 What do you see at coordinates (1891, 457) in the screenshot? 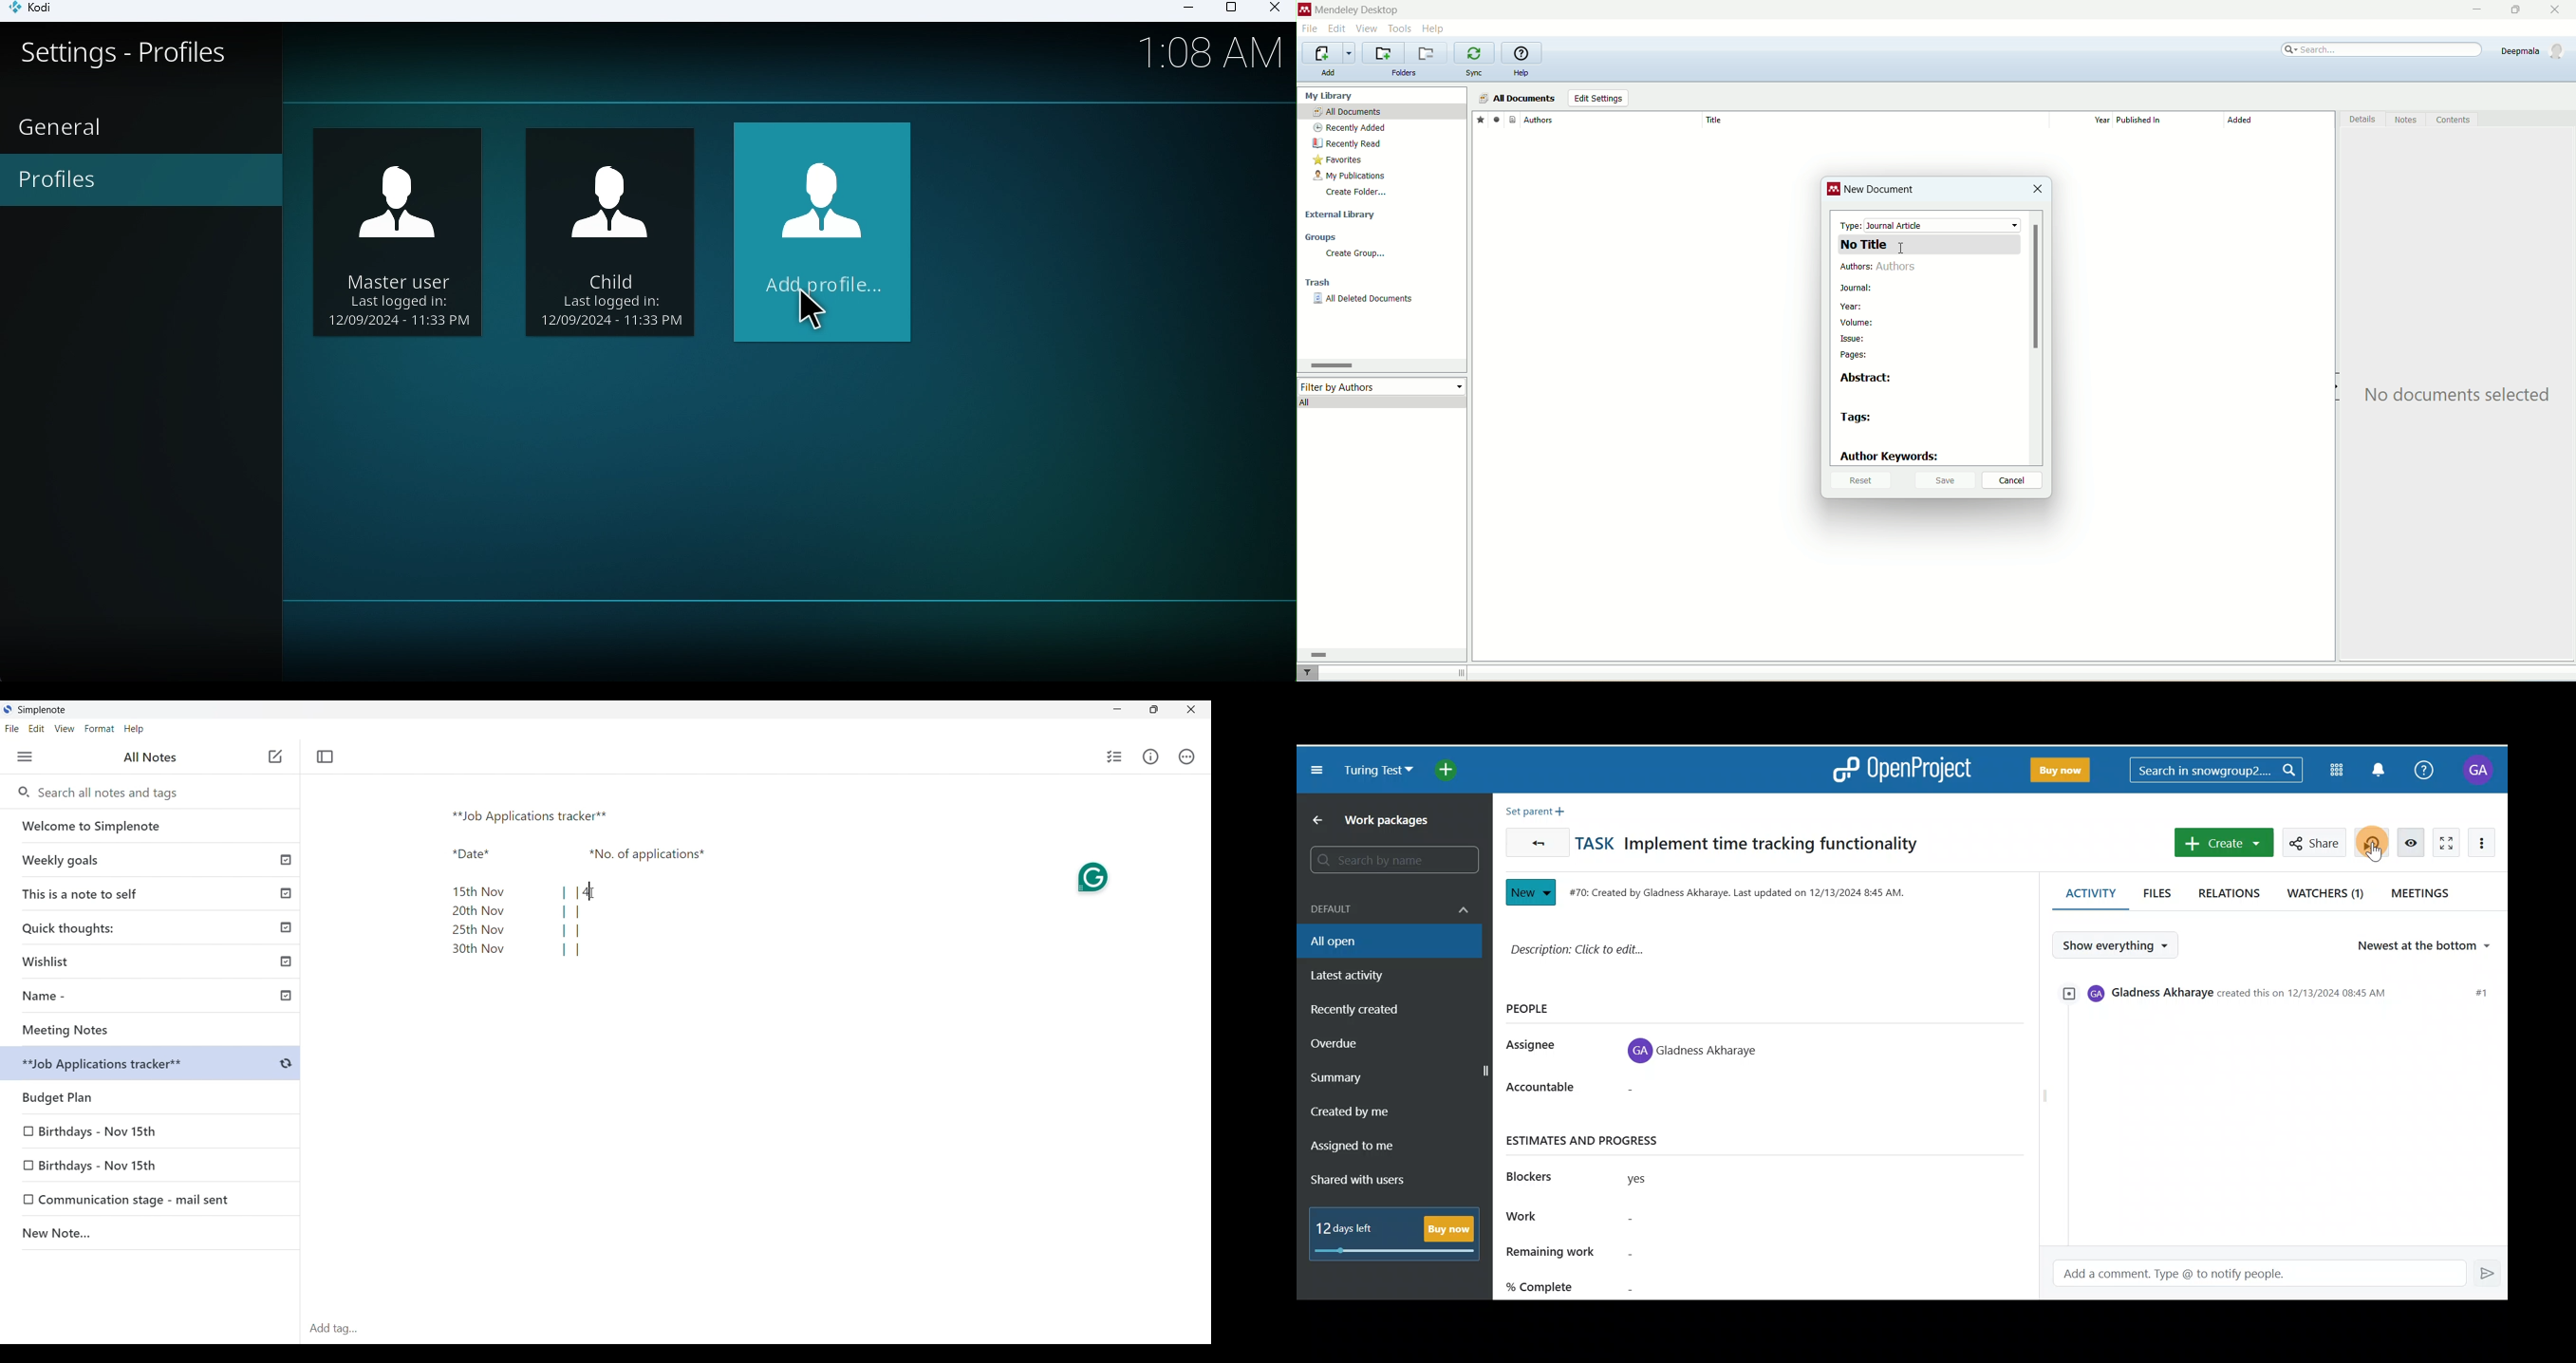
I see `author keywords` at bounding box center [1891, 457].